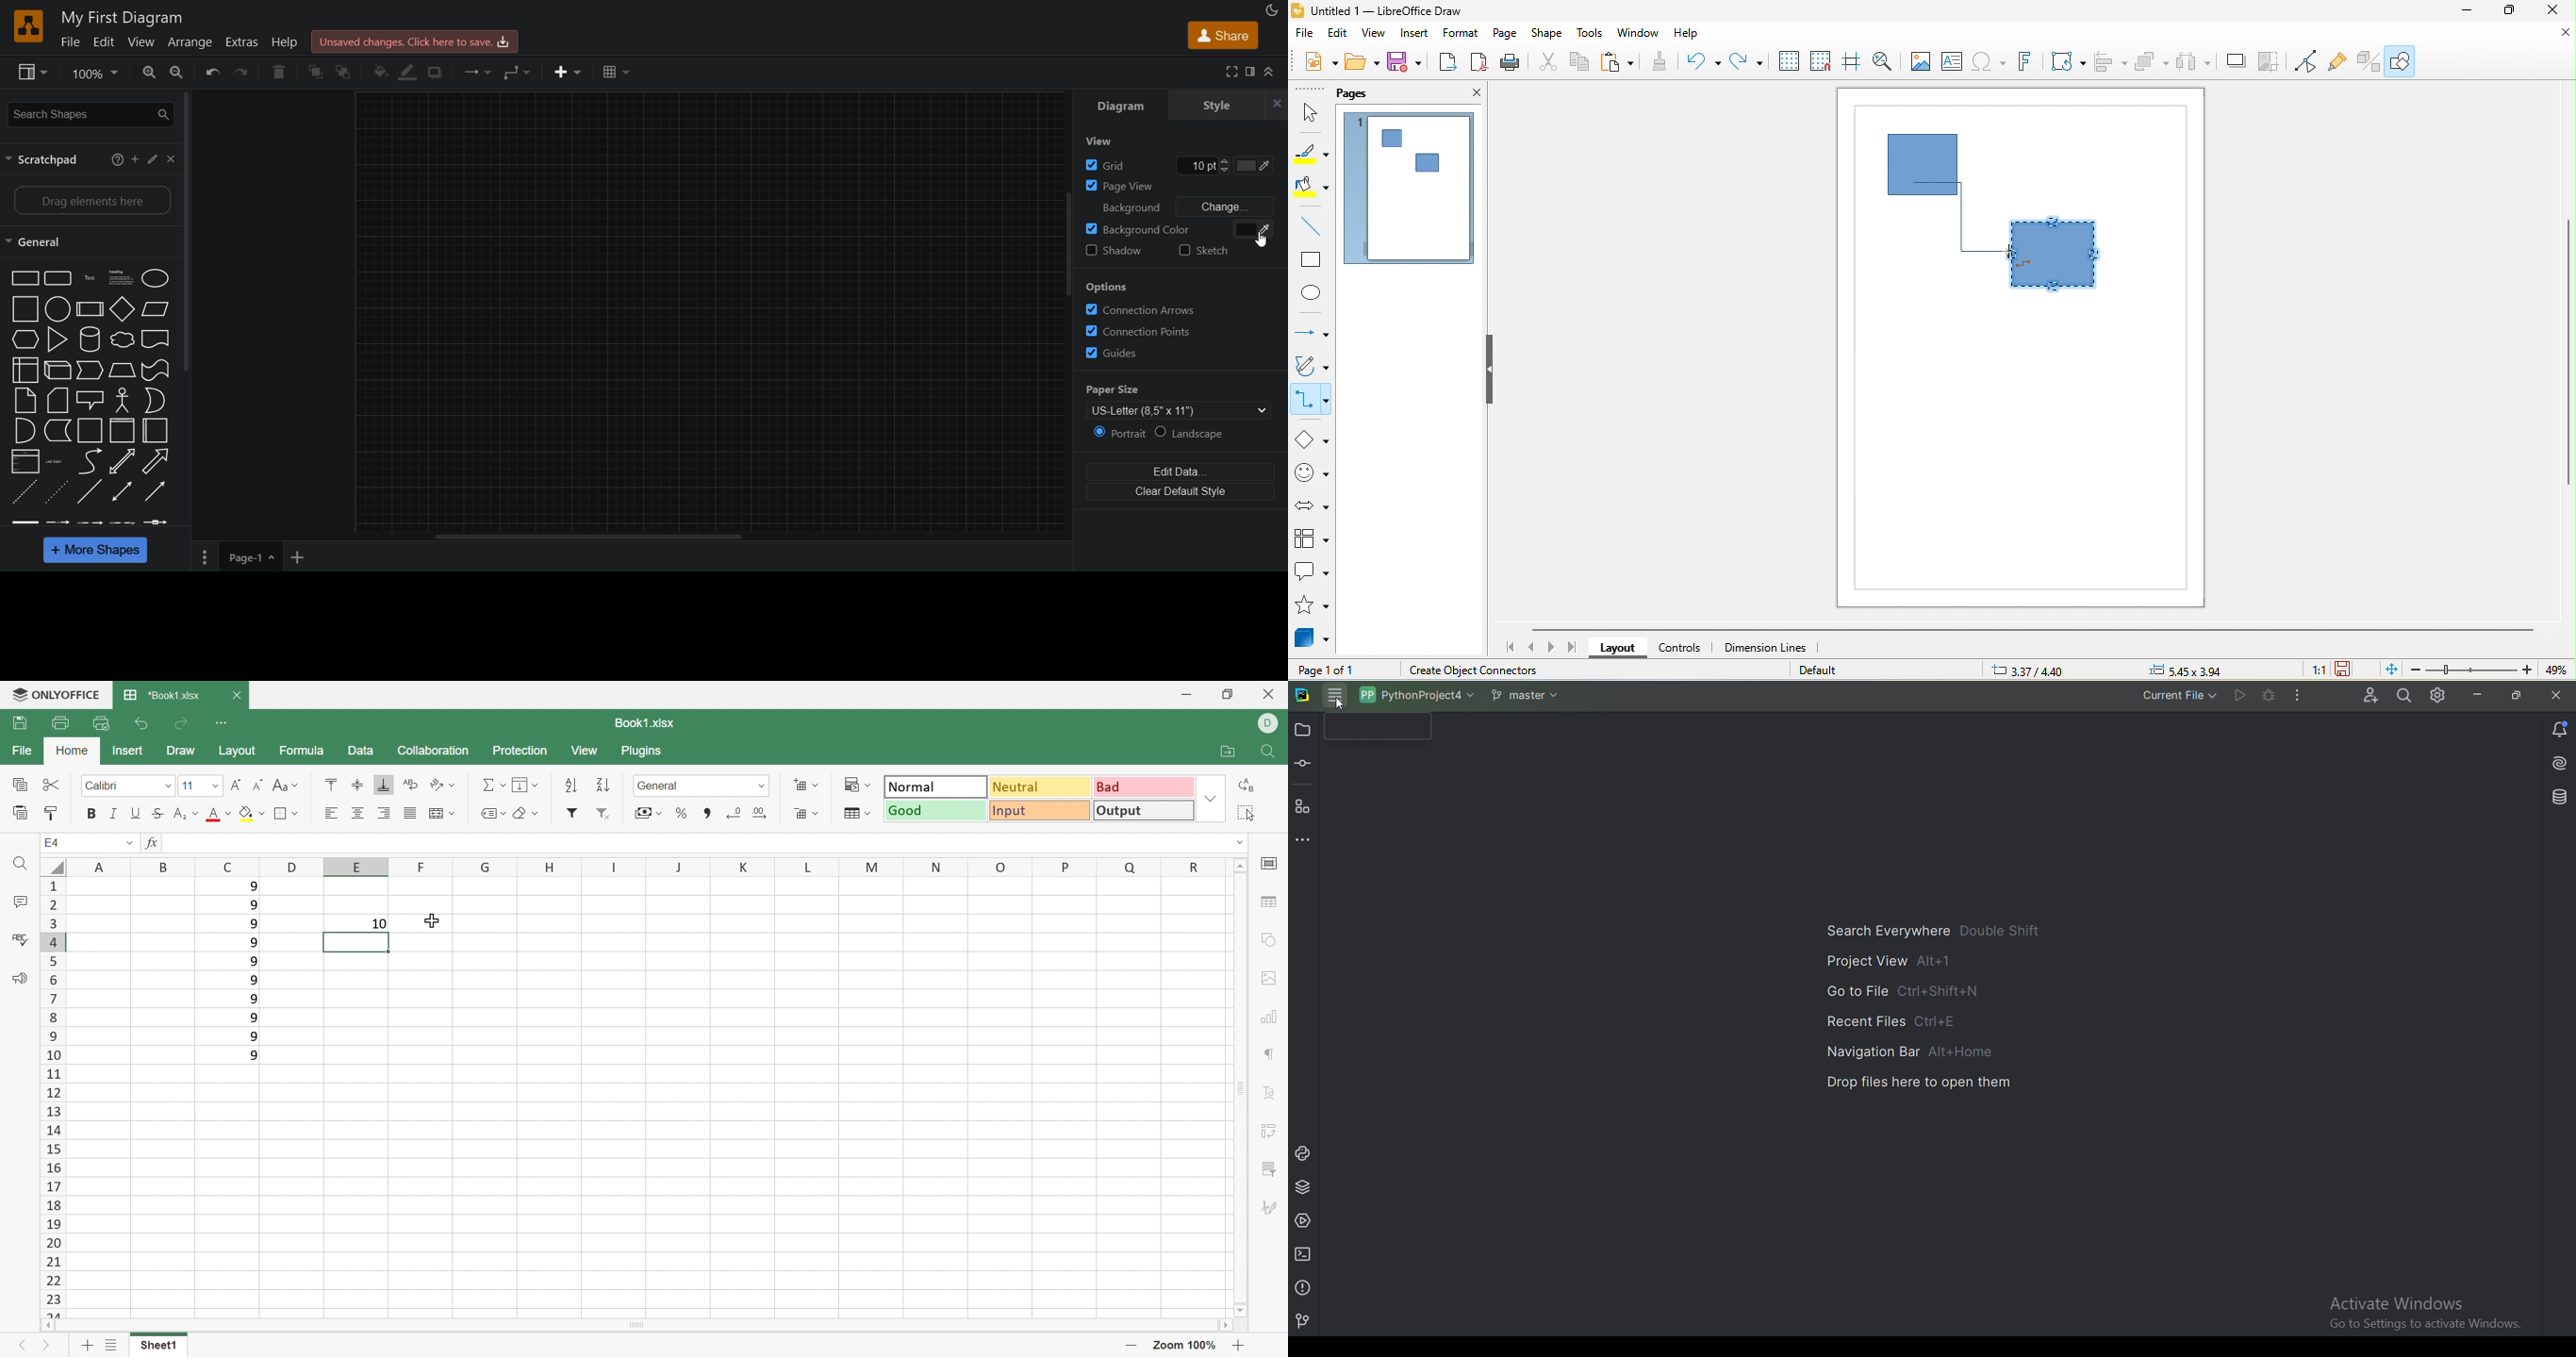 The width and height of the screenshot is (2576, 1372). Describe the element at coordinates (153, 159) in the screenshot. I see `edit` at that location.